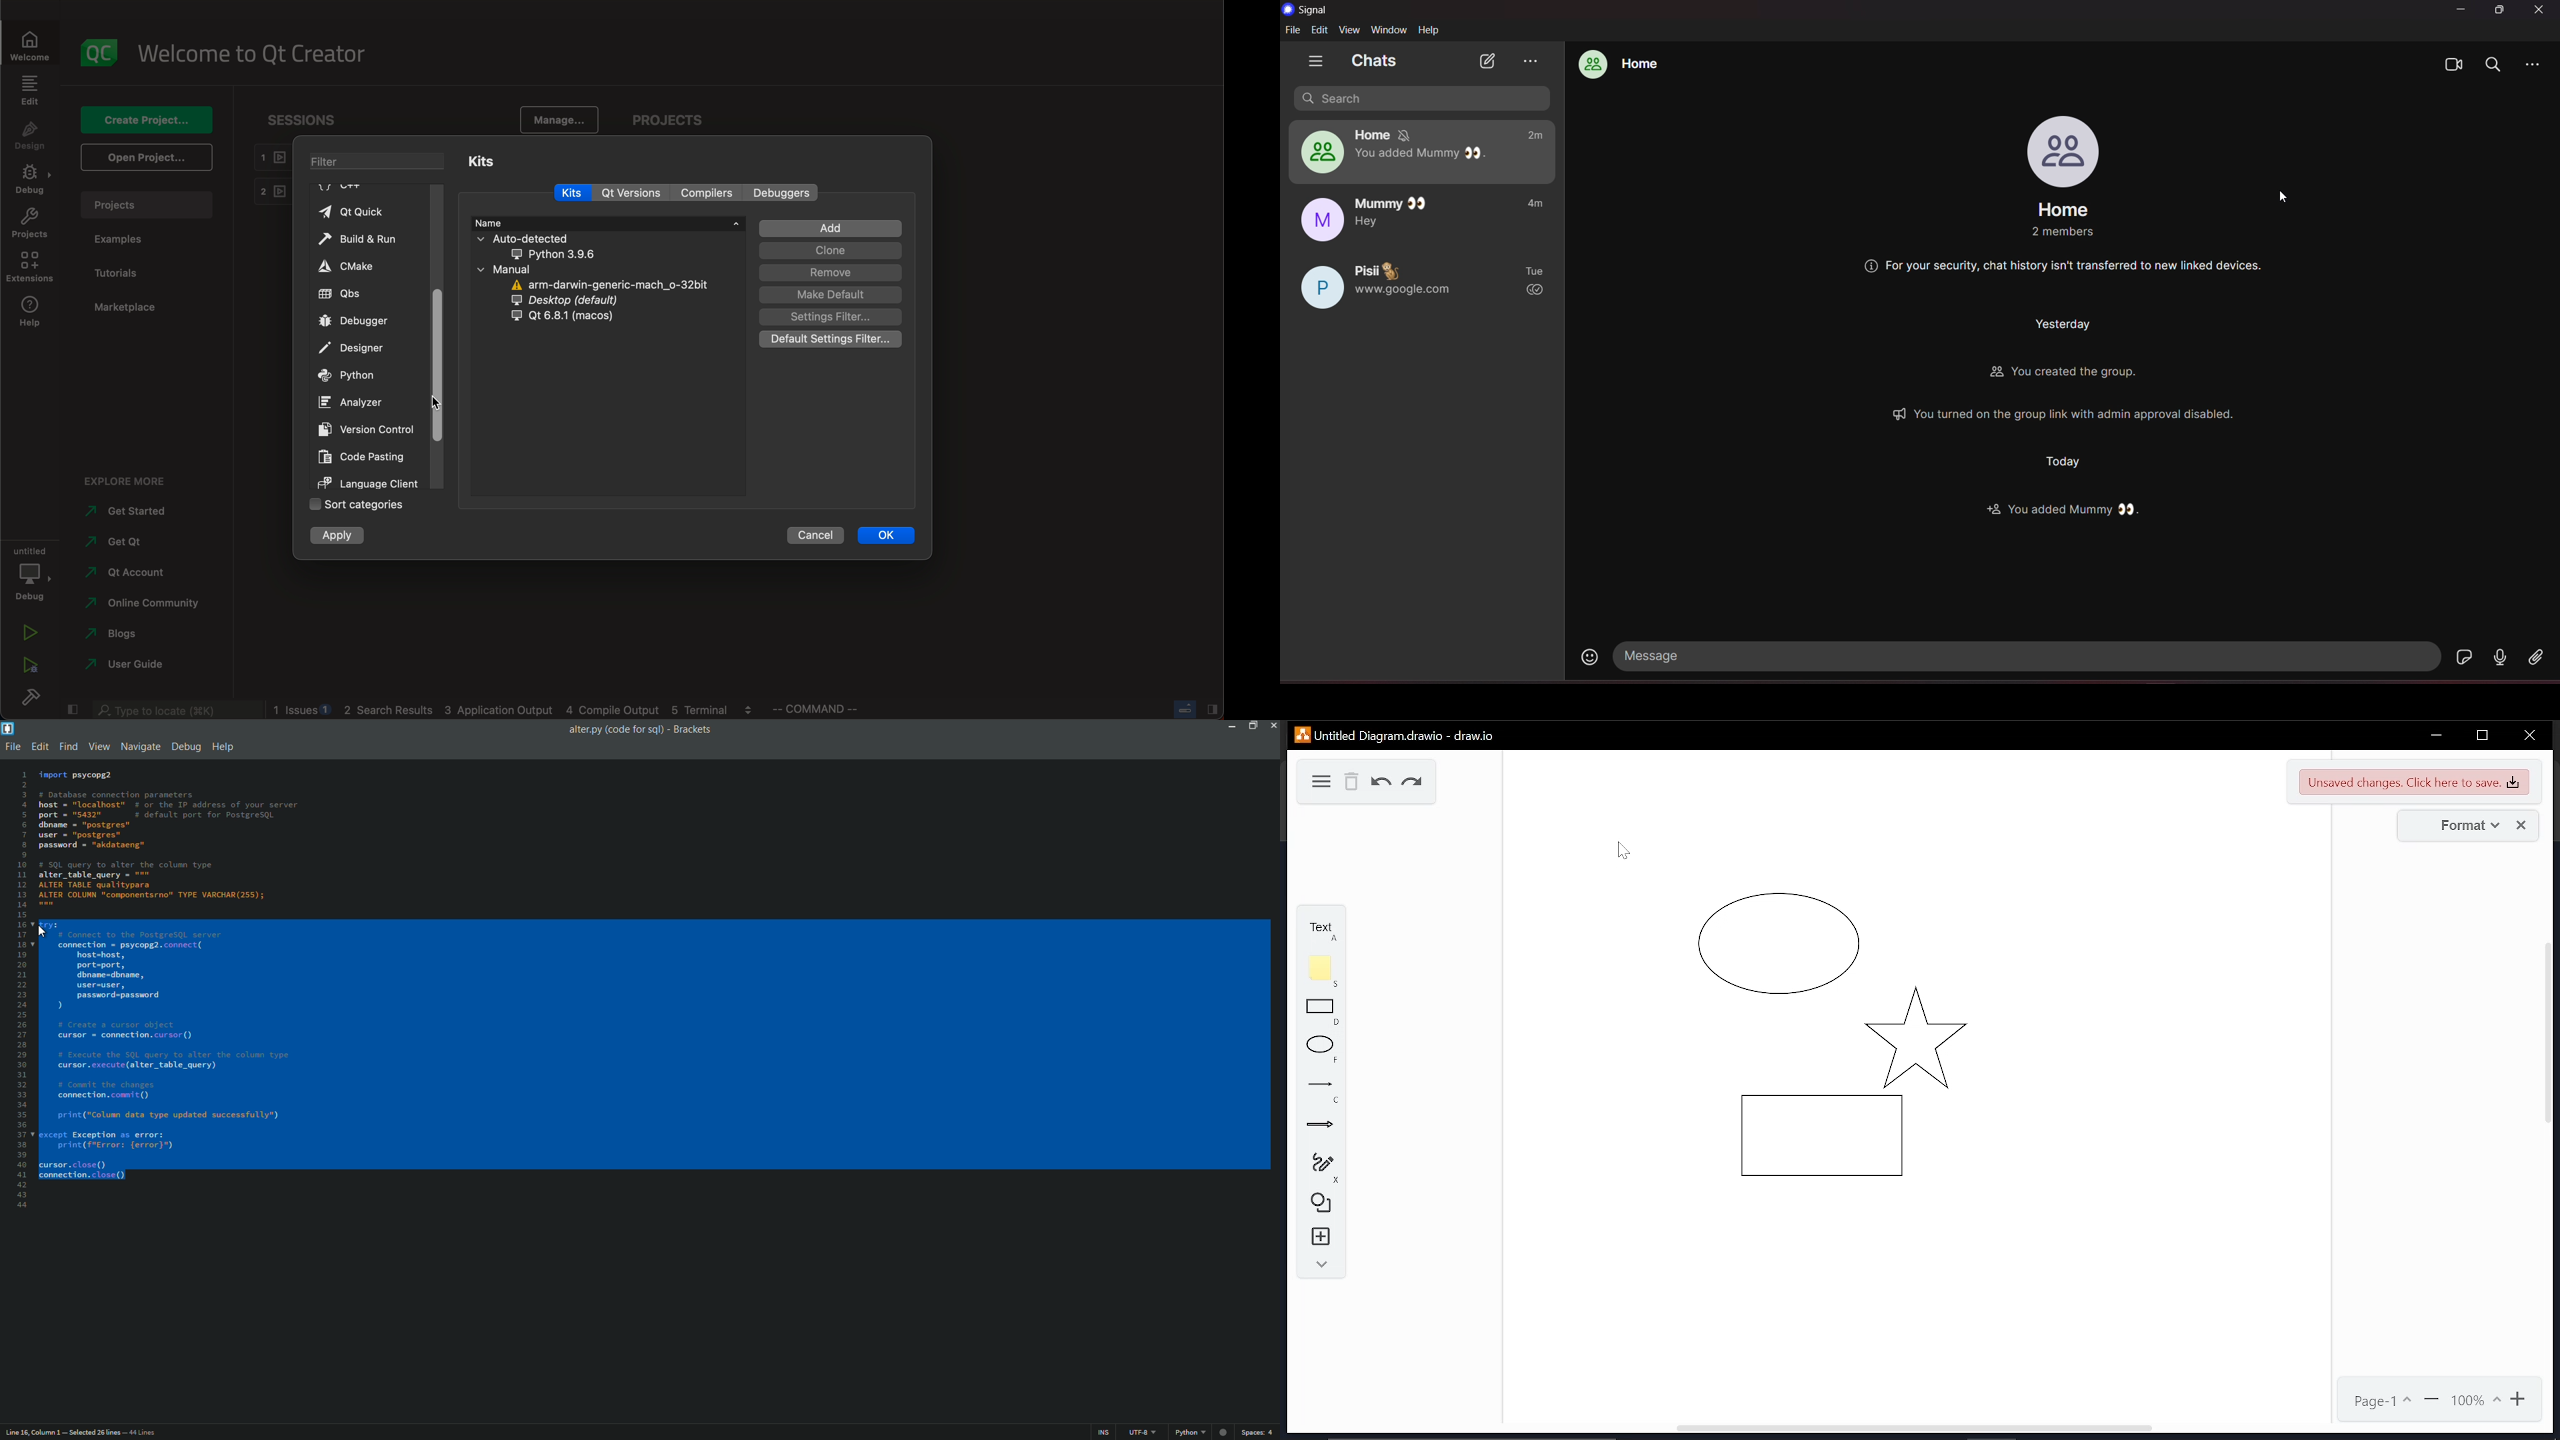 This screenshot has width=2576, height=1456. What do you see at coordinates (340, 537) in the screenshot?
I see `apply` at bounding box center [340, 537].